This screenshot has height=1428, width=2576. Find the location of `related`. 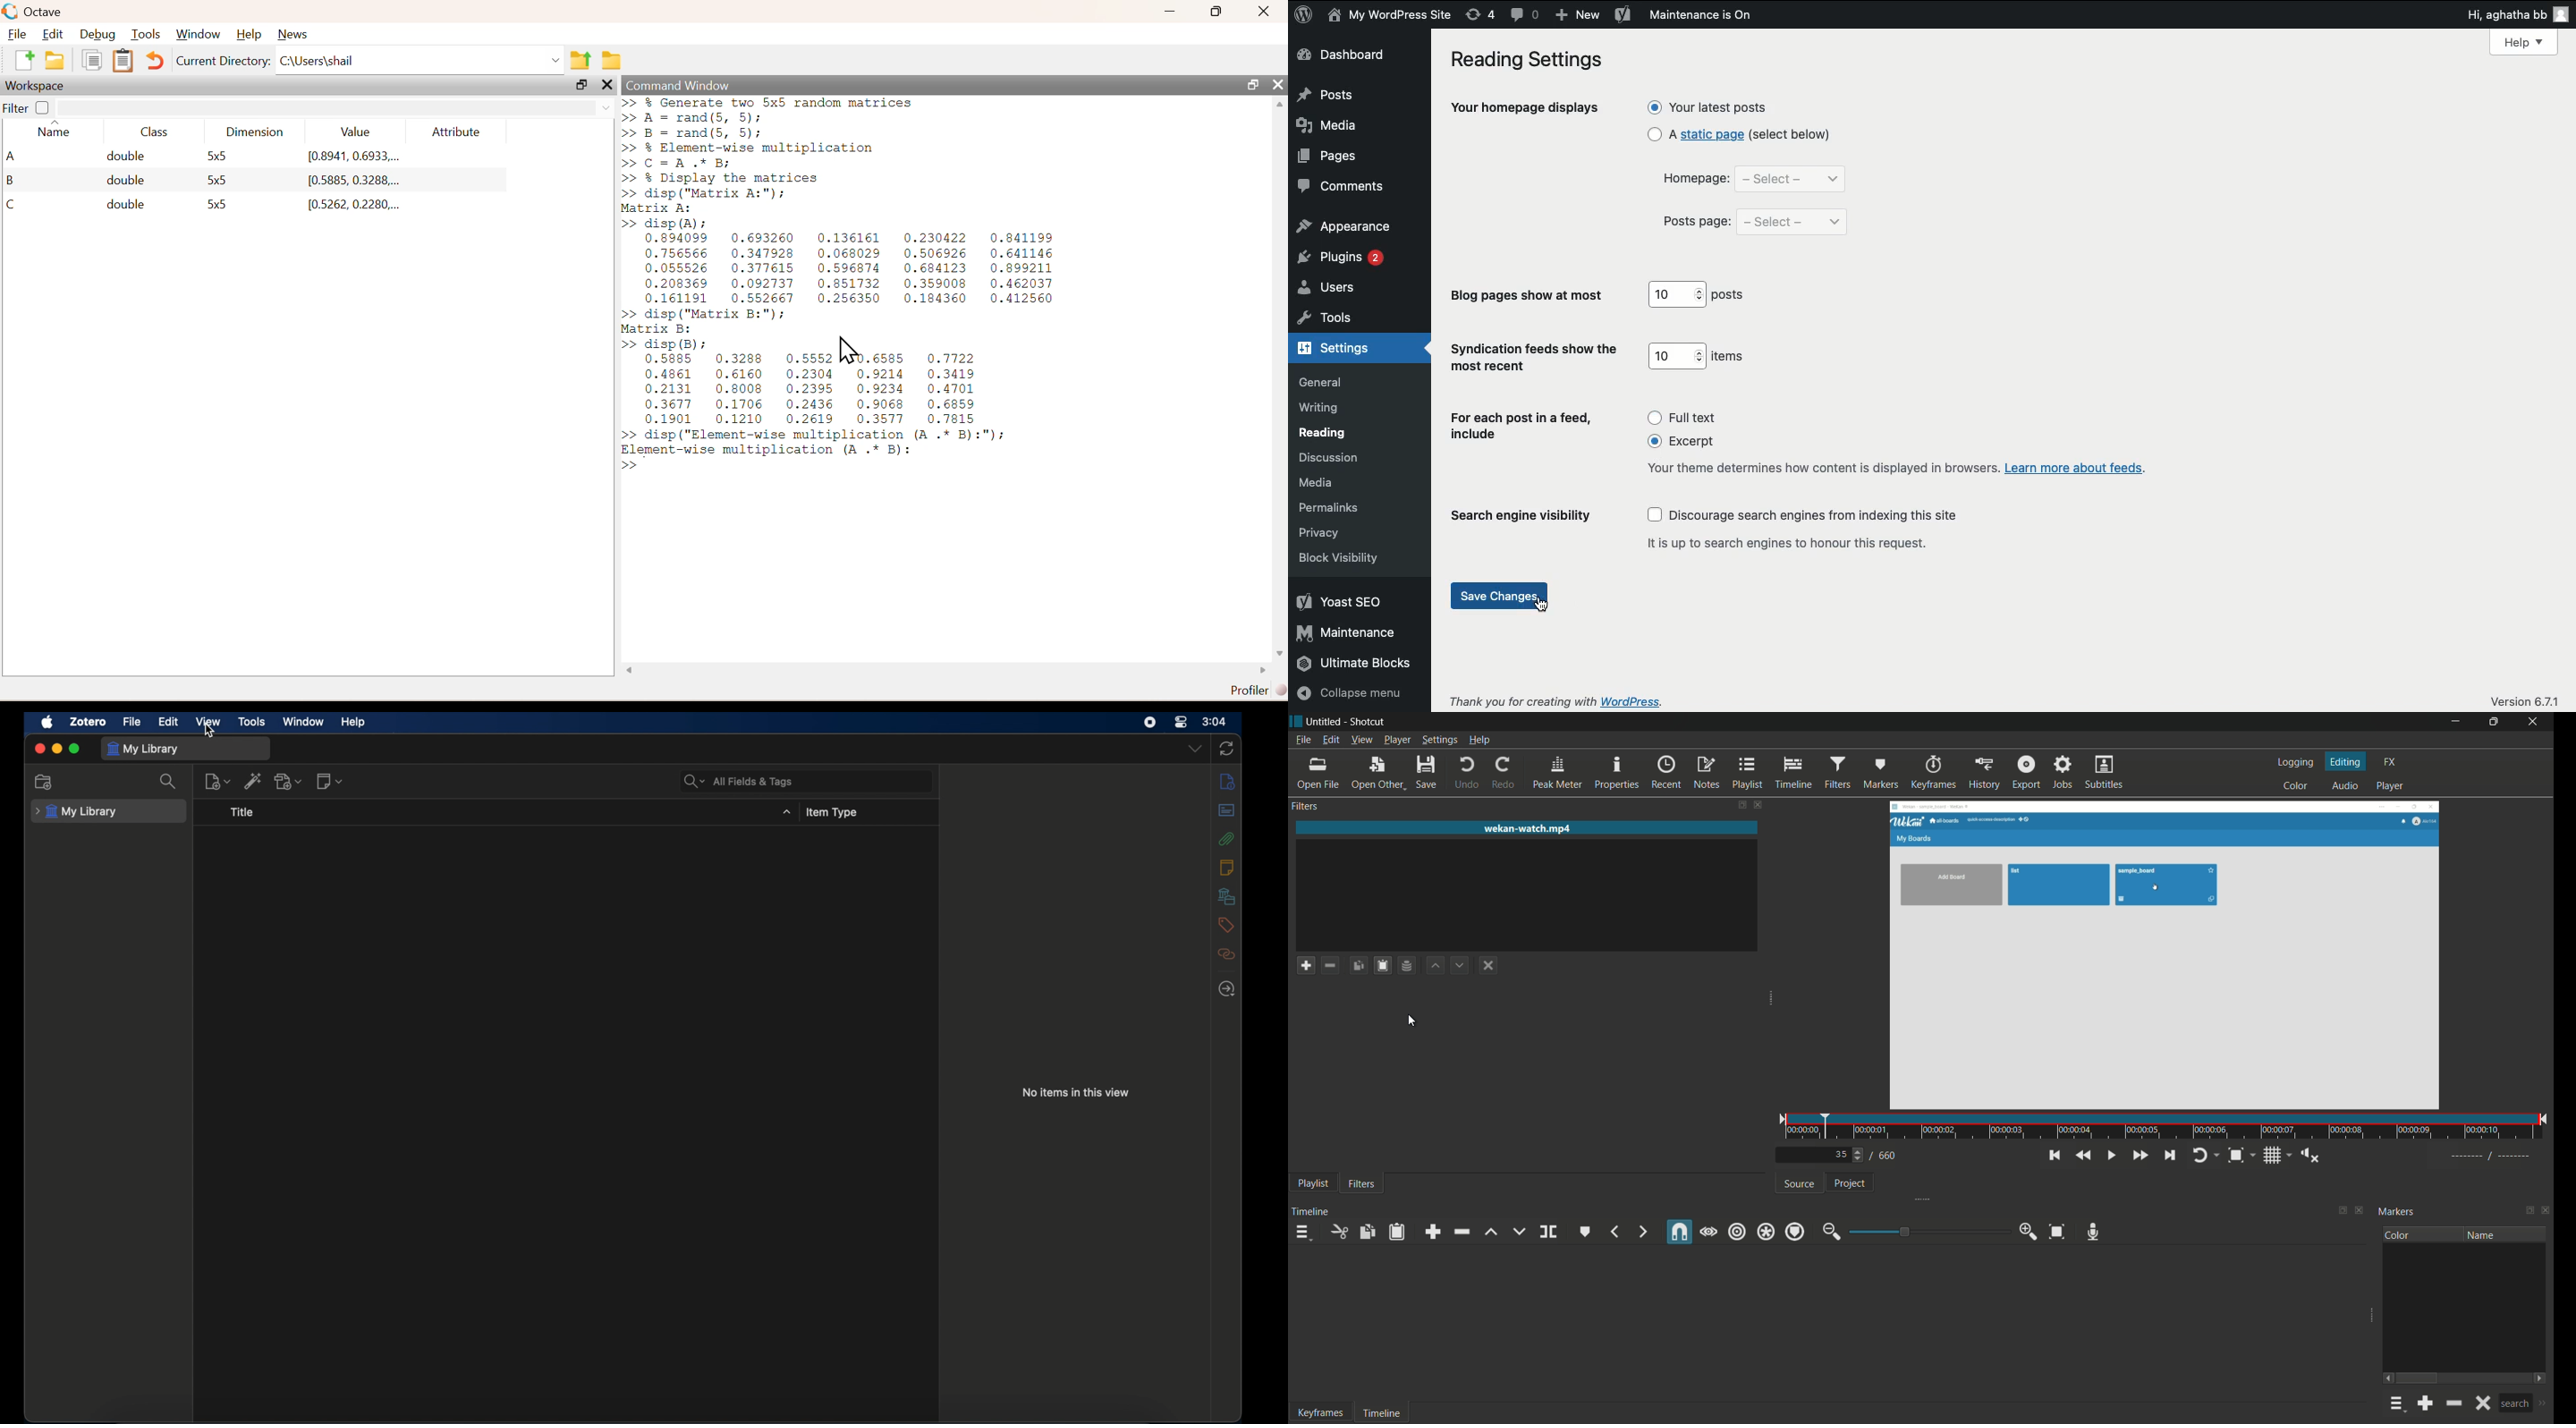

related is located at coordinates (1226, 954).